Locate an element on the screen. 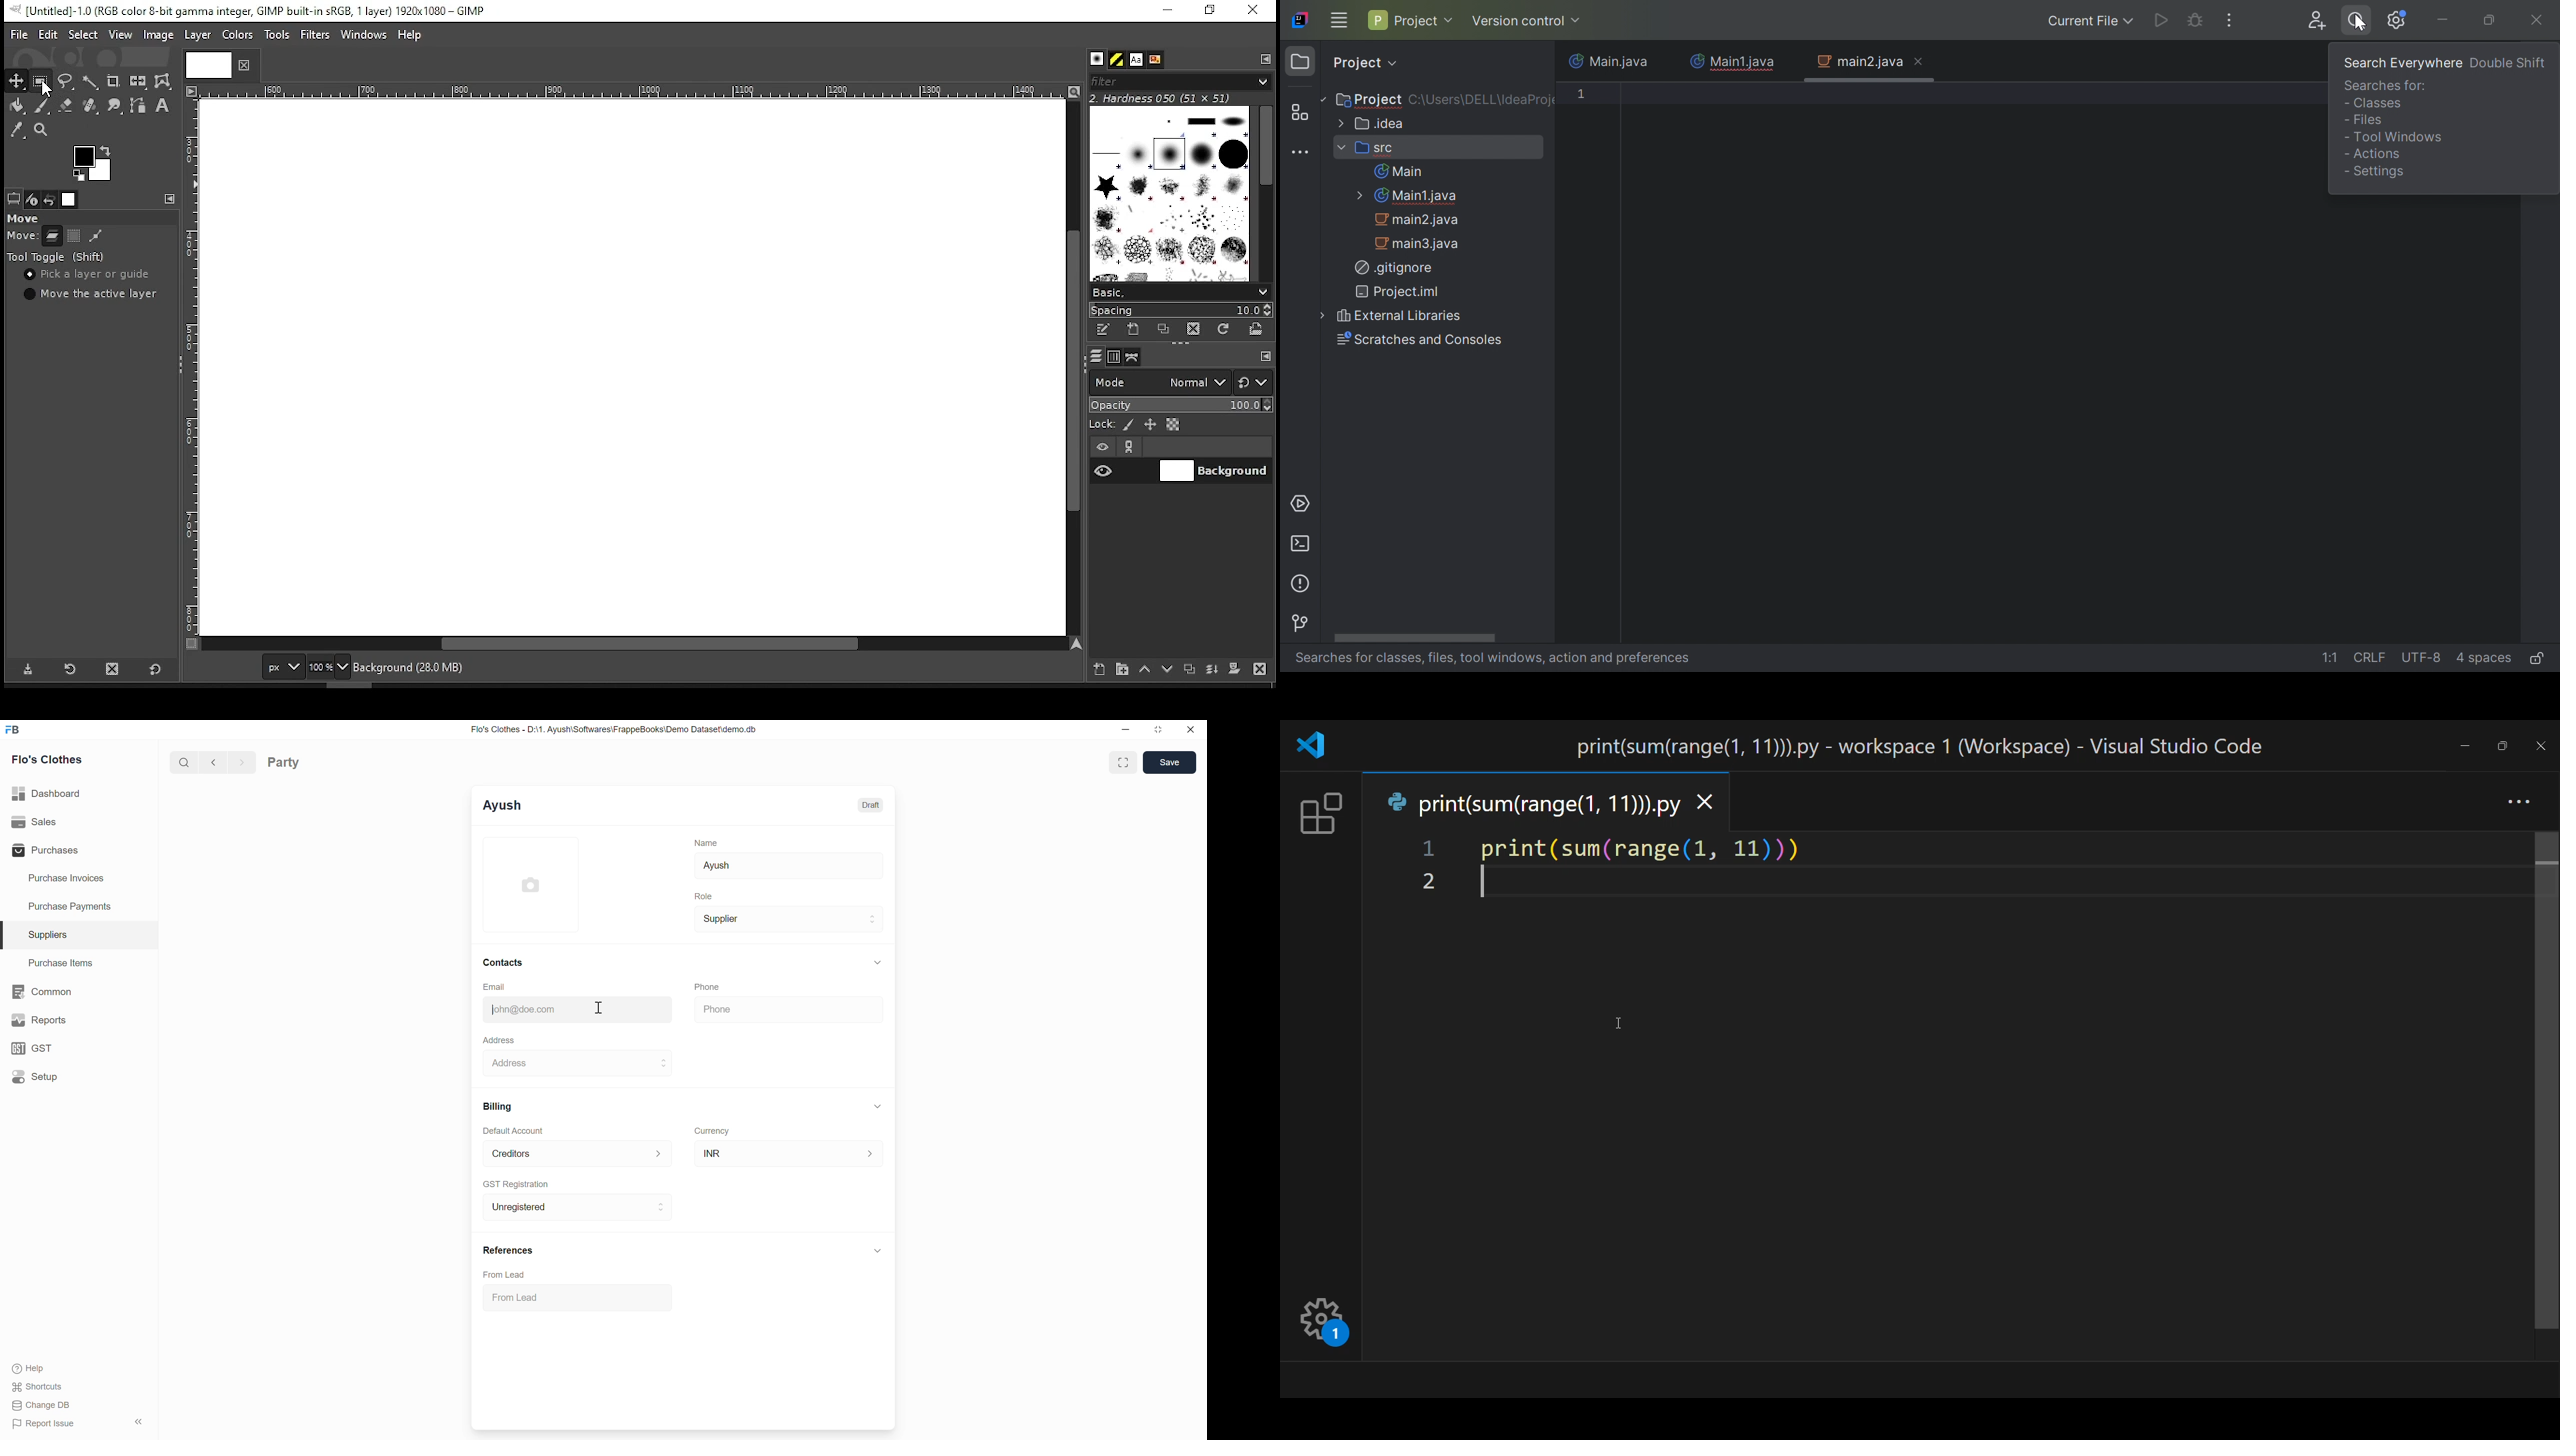 The width and height of the screenshot is (2576, 1456). brushes is located at coordinates (1169, 193).